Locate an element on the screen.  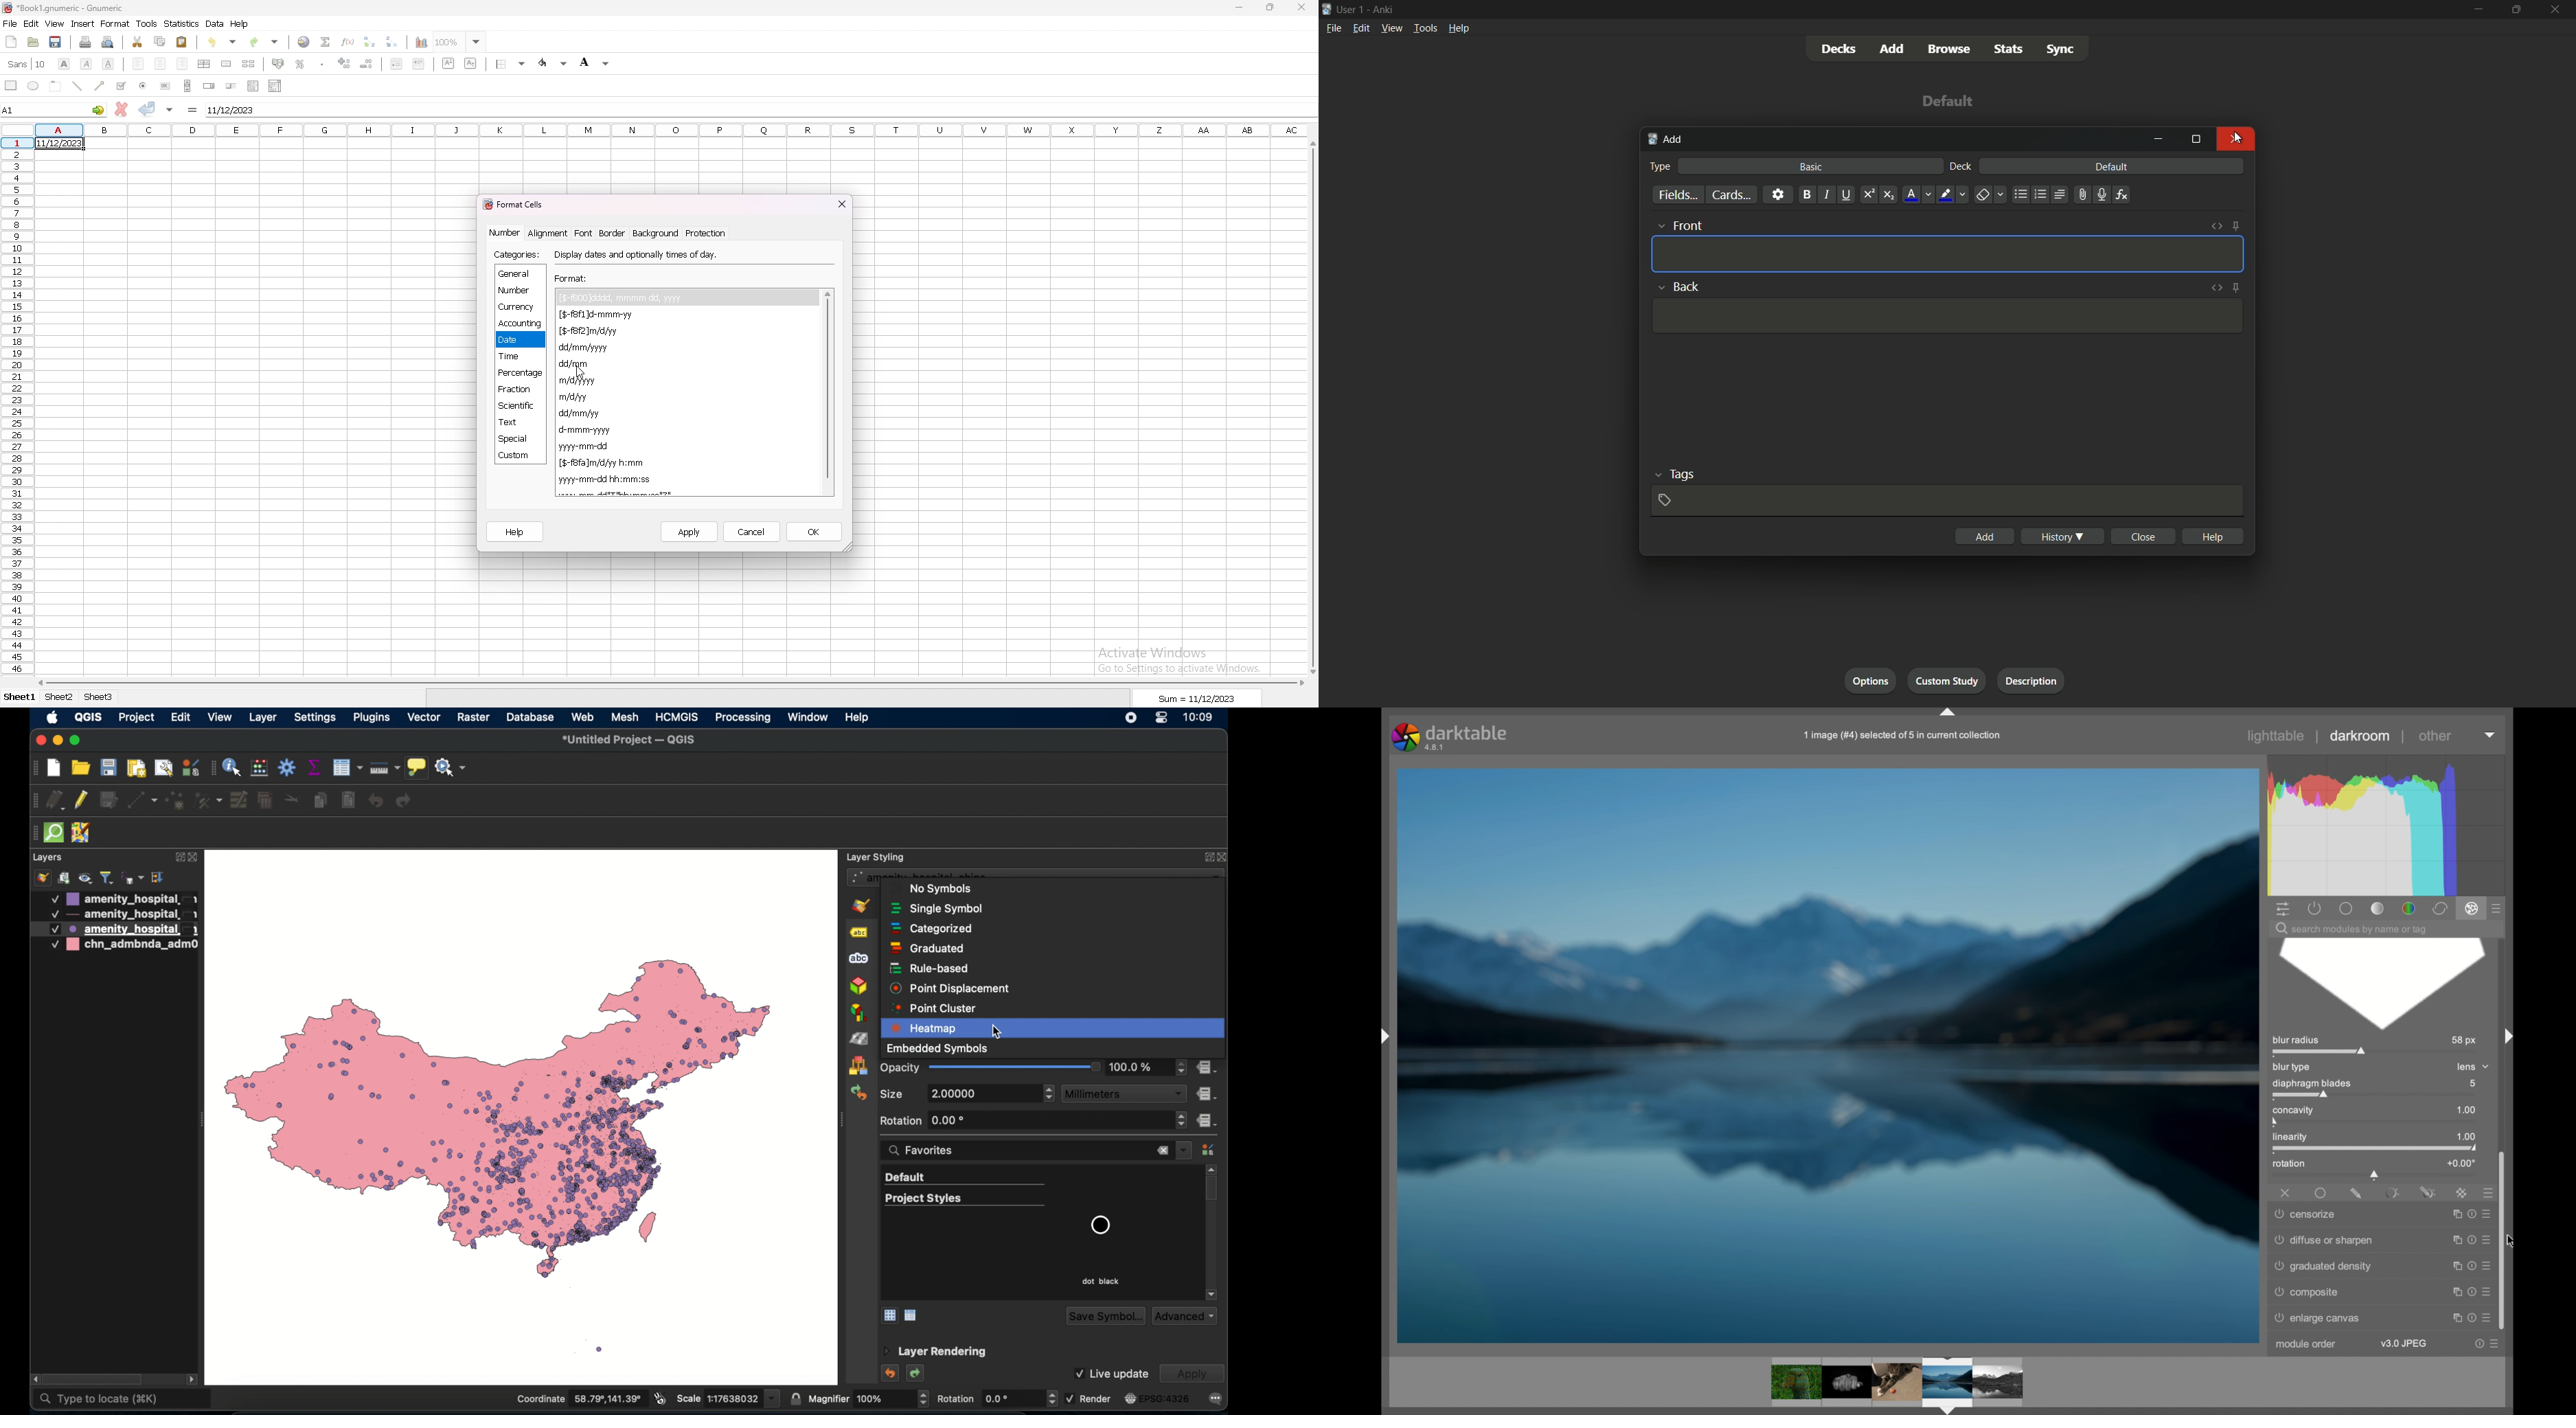
accounting is located at coordinates (521, 324).